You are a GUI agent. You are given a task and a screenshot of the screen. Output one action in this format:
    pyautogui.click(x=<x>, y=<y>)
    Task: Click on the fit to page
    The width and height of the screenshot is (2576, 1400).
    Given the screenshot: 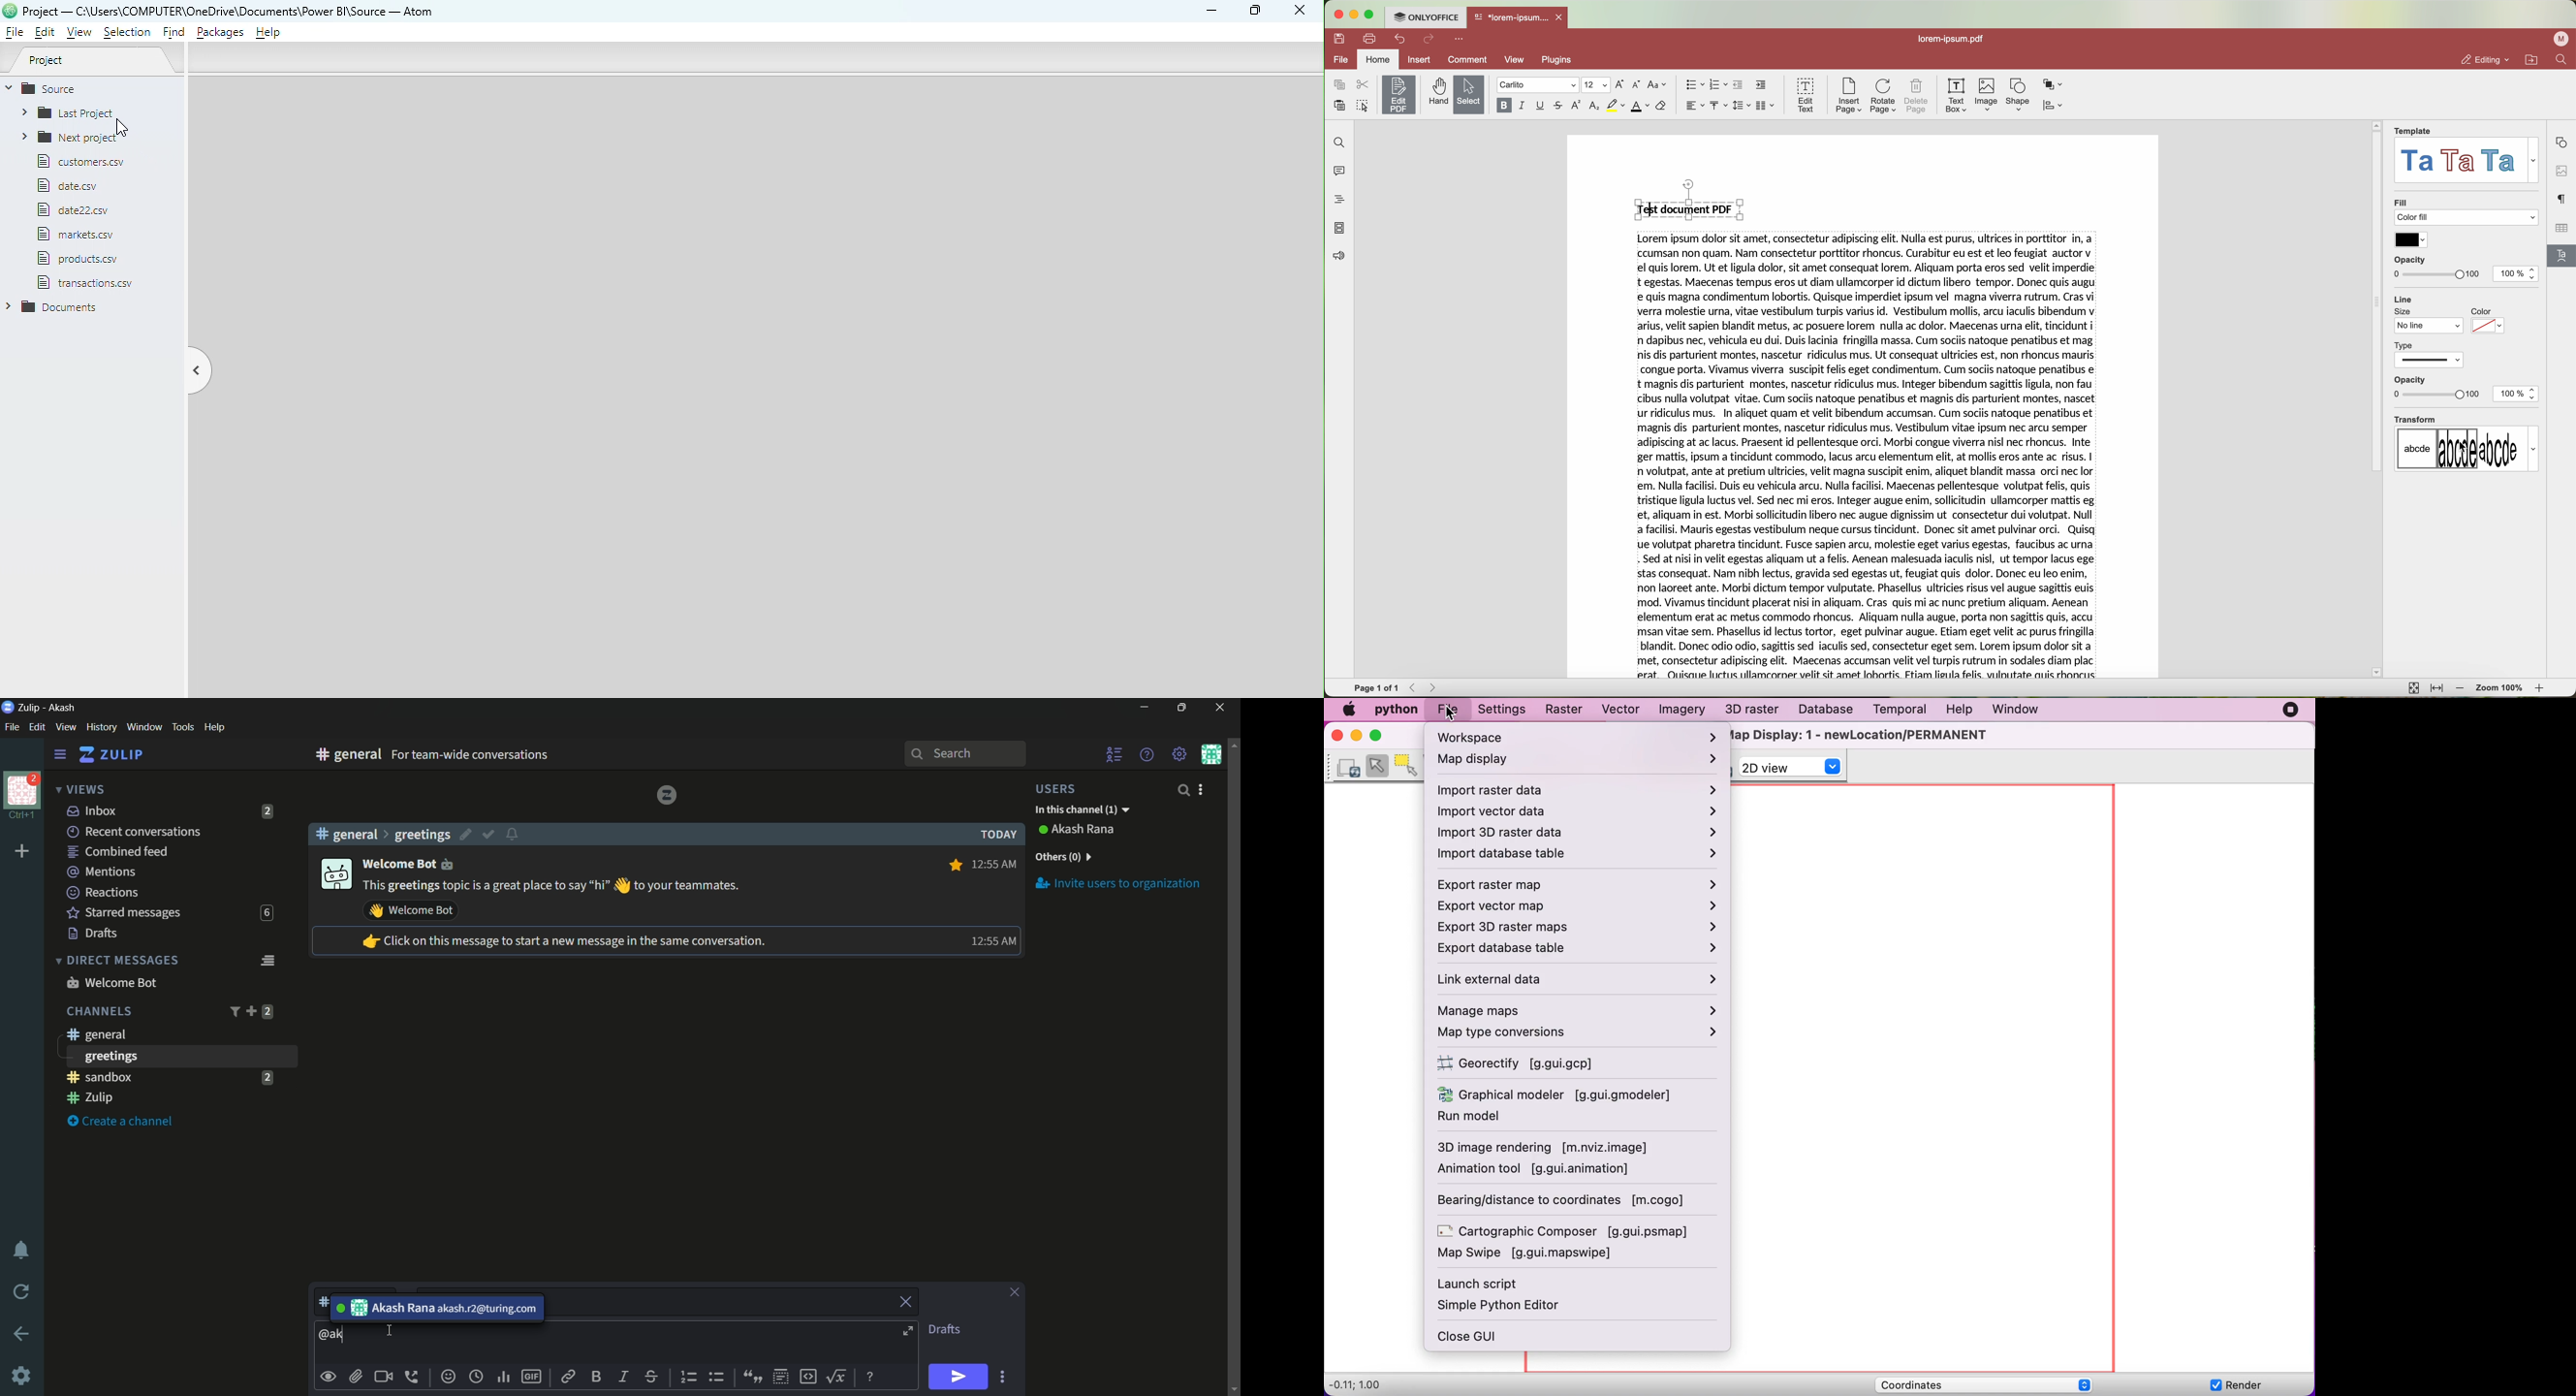 What is the action you would take?
    pyautogui.click(x=2414, y=688)
    